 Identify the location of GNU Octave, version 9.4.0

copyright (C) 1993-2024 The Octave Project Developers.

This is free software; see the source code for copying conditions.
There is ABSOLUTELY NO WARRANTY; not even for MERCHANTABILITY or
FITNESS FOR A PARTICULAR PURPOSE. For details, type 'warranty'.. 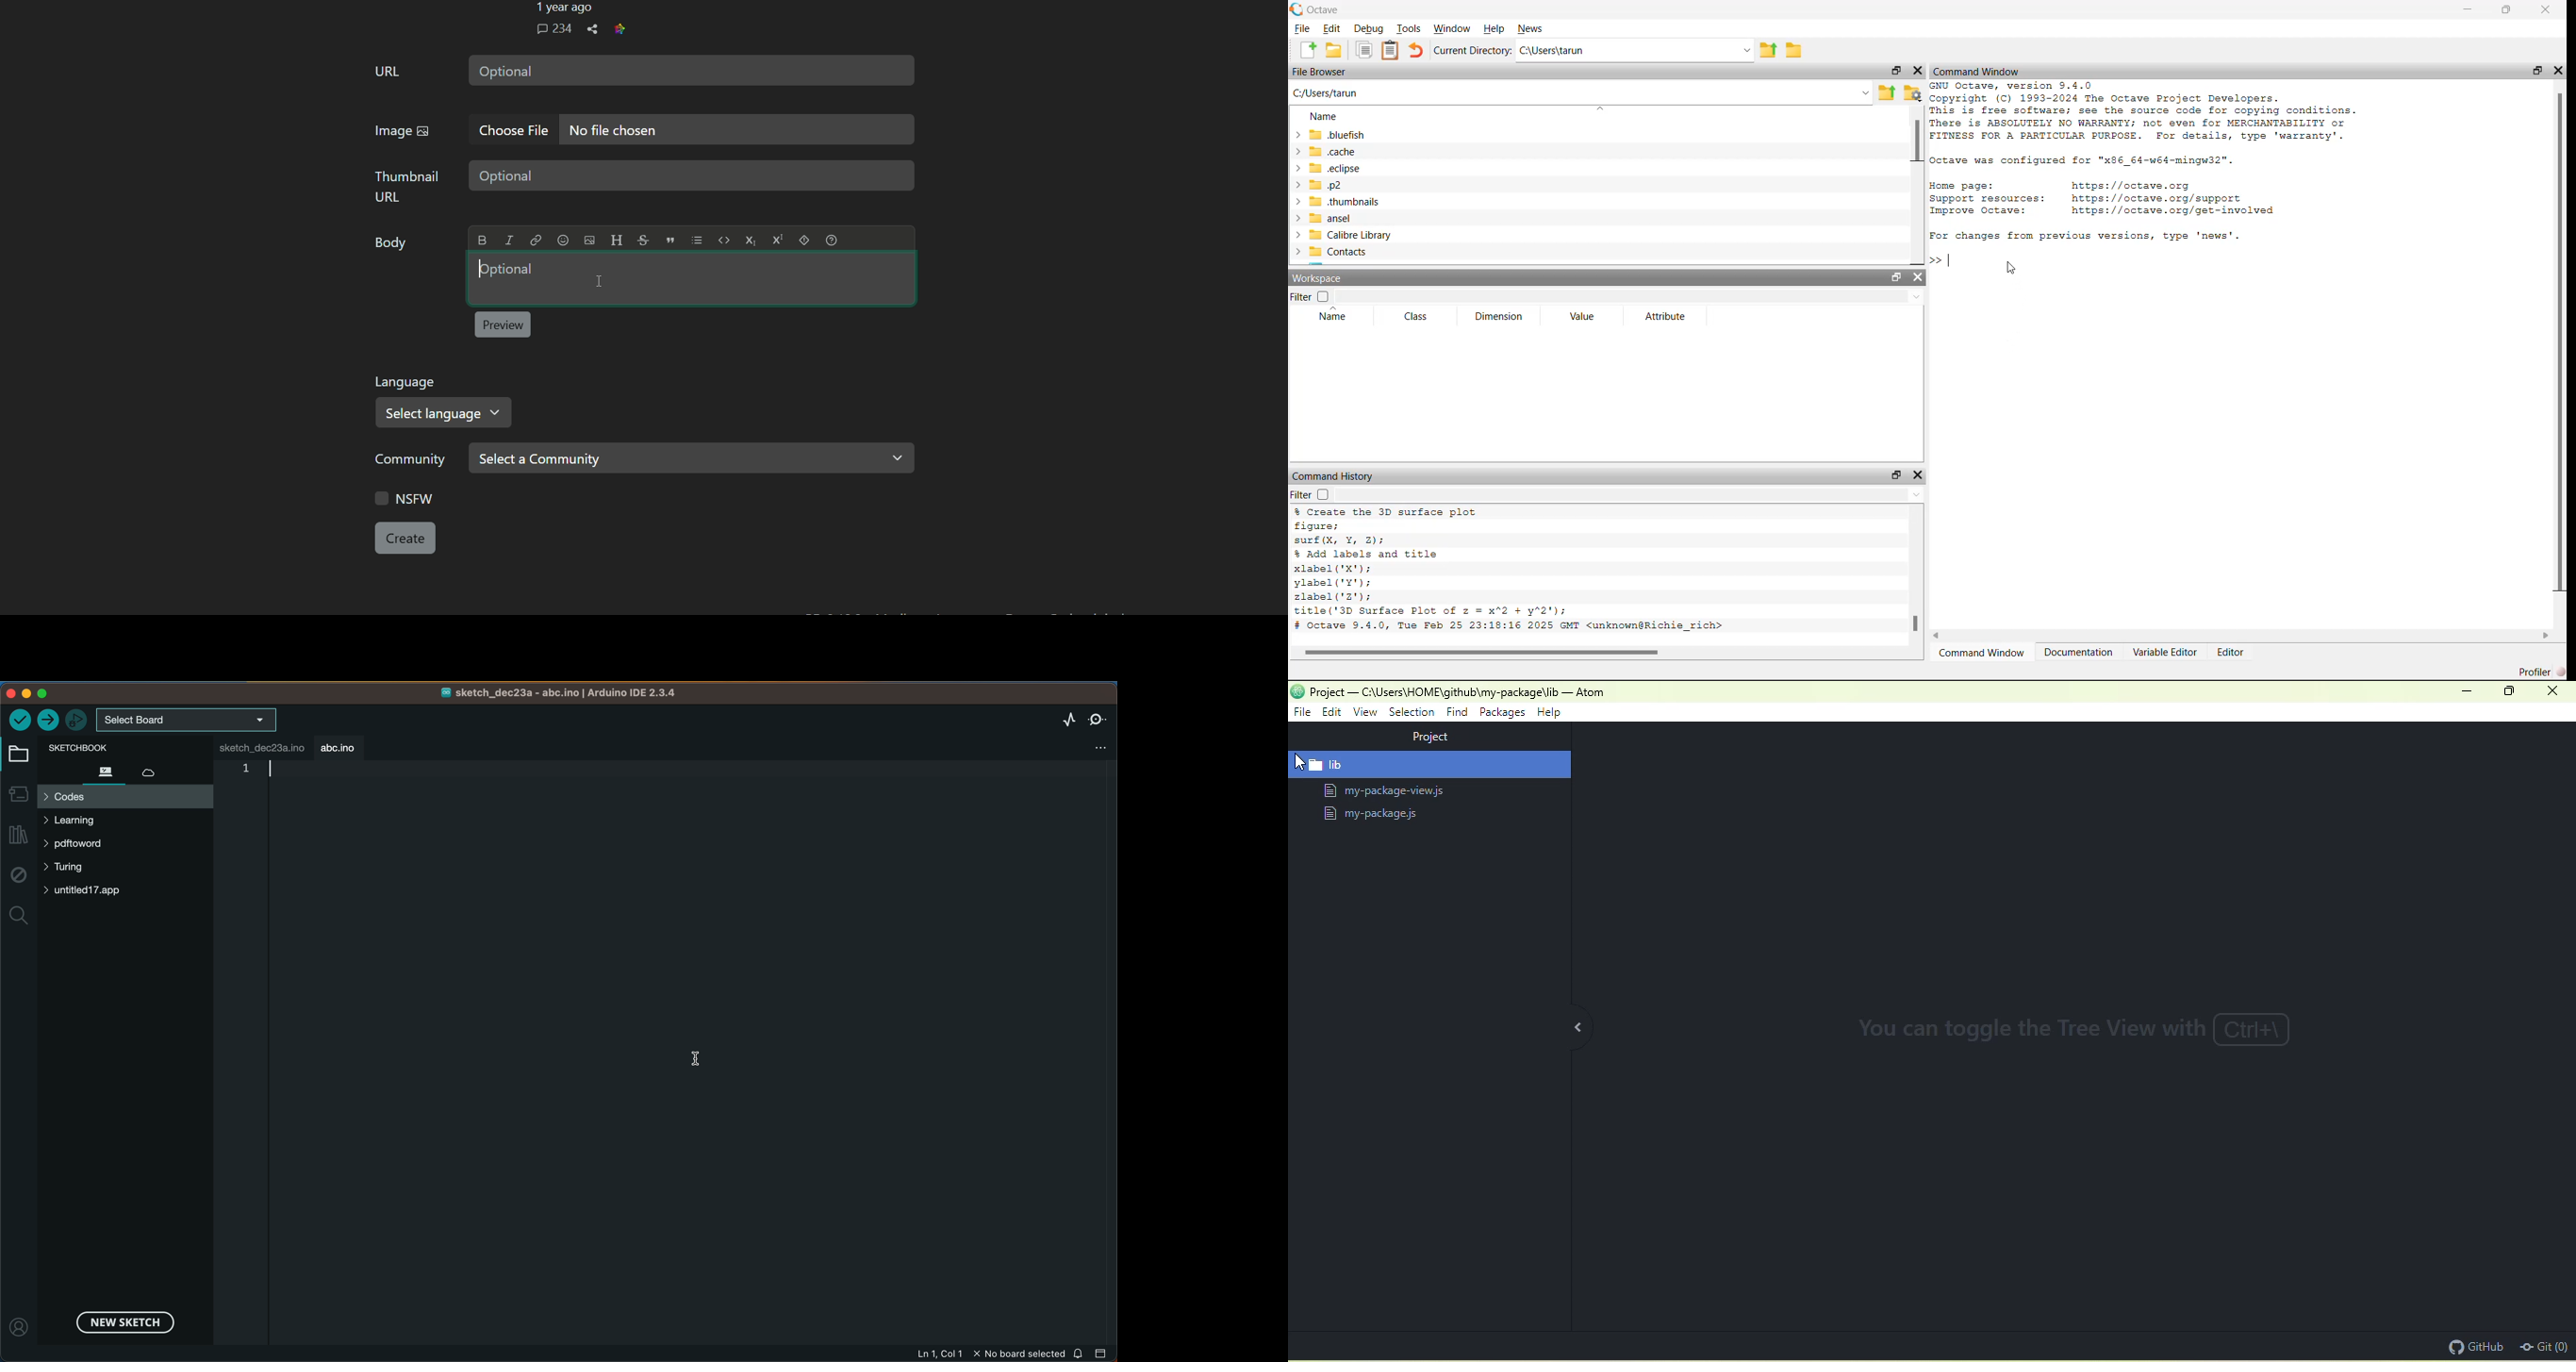
(2151, 111).